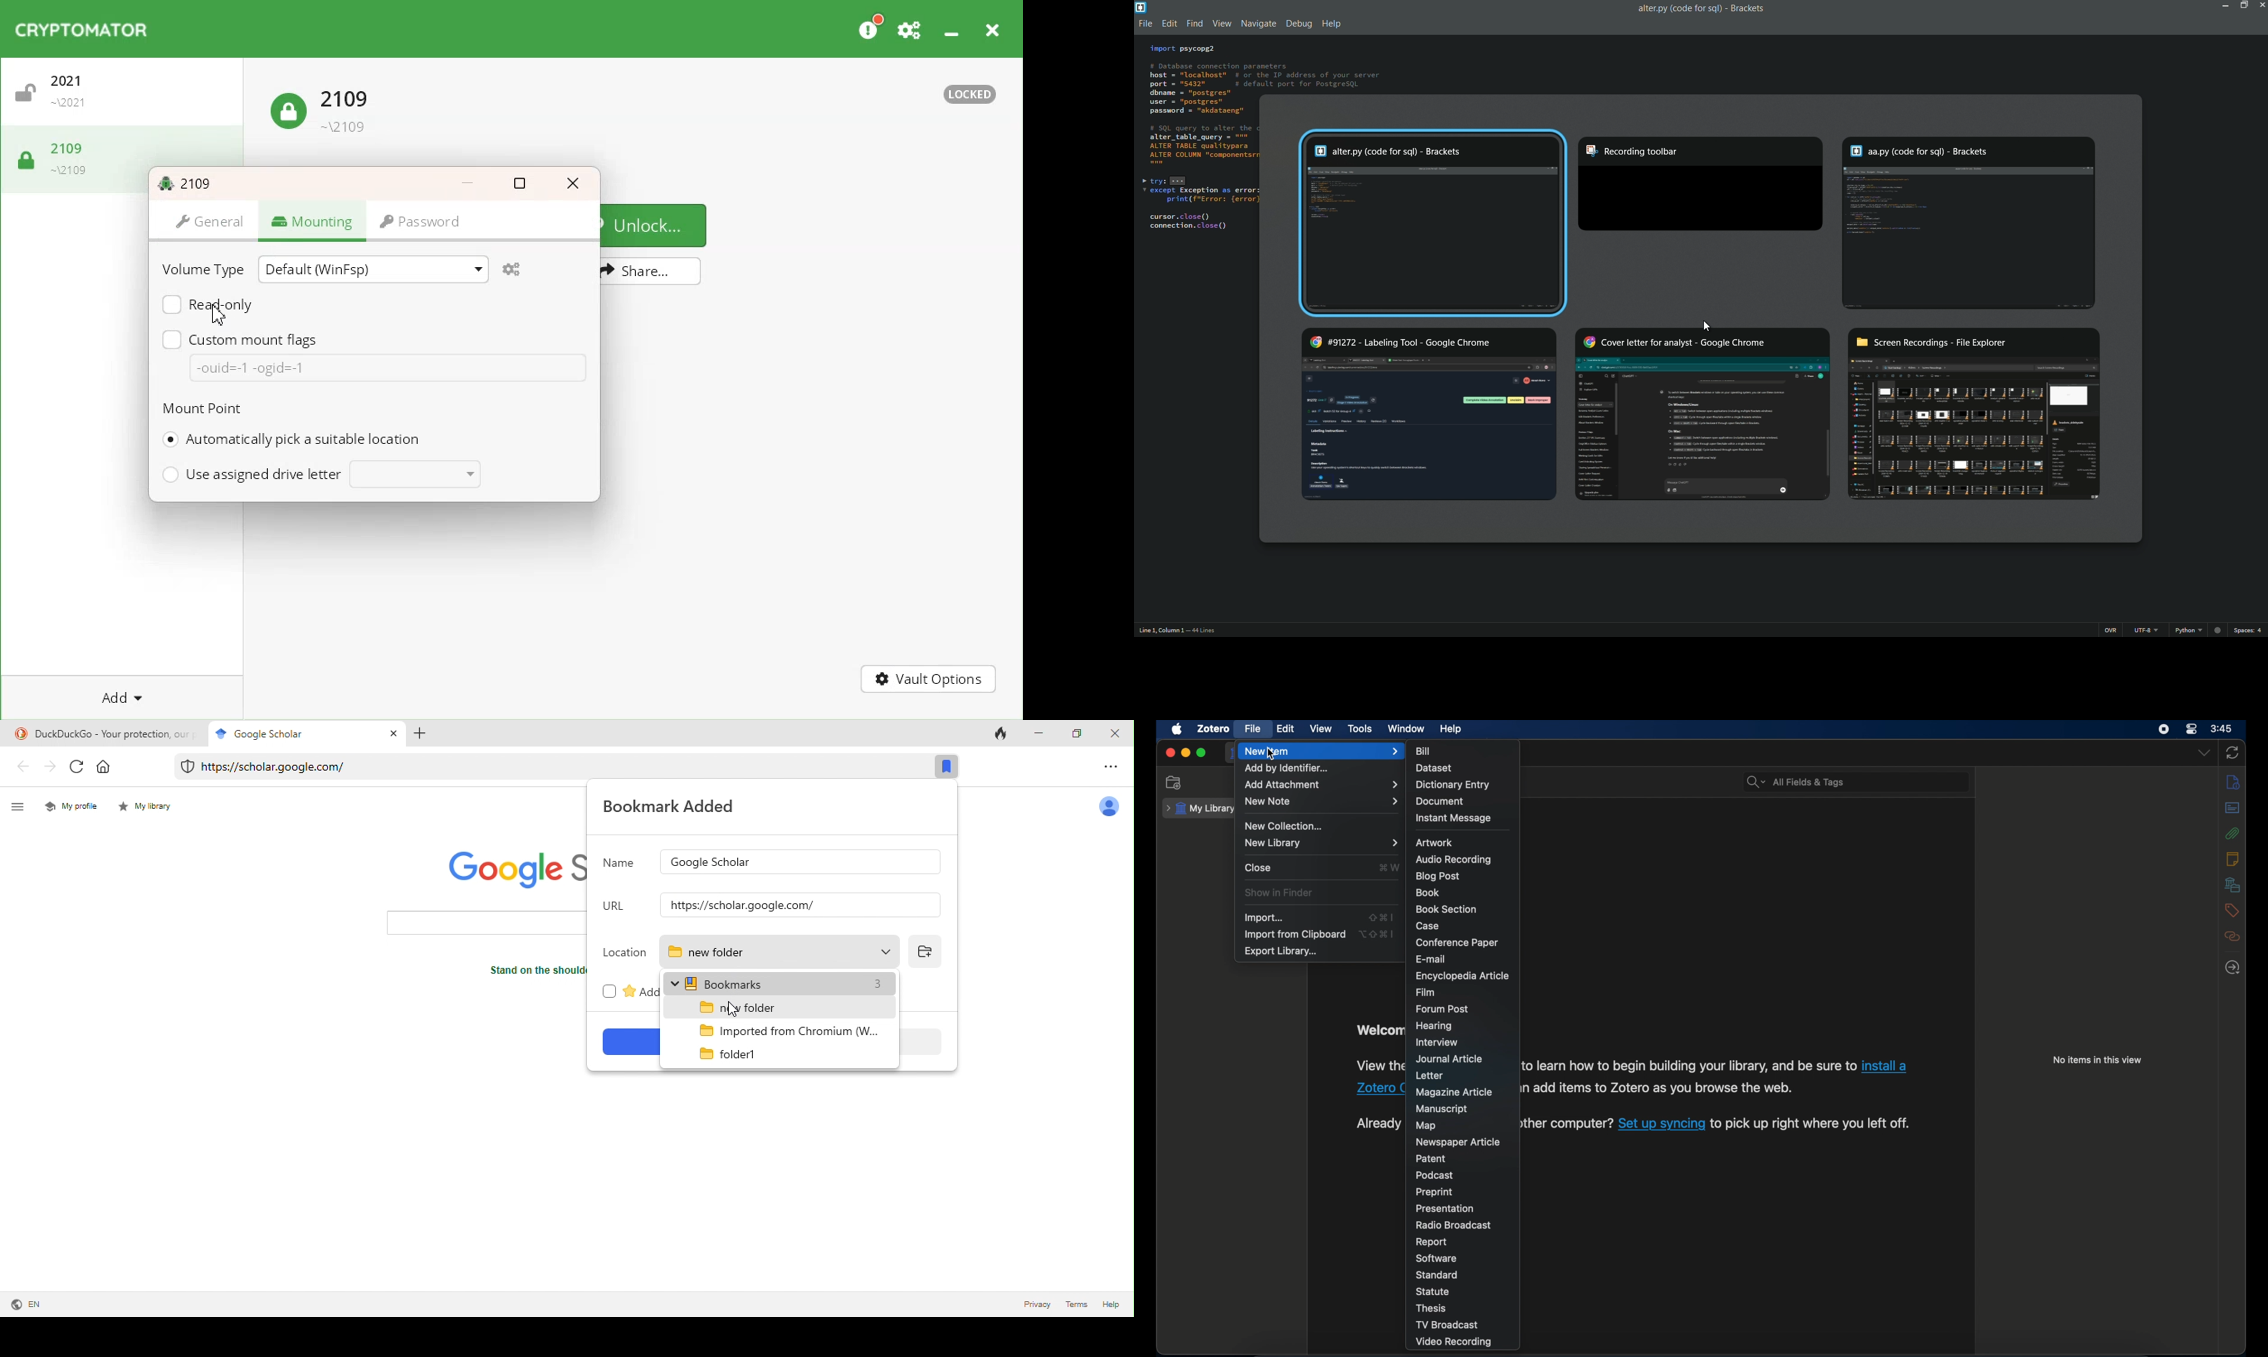  Describe the element at coordinates (1426, 1126) in the screenshot. I see `map` at that location.